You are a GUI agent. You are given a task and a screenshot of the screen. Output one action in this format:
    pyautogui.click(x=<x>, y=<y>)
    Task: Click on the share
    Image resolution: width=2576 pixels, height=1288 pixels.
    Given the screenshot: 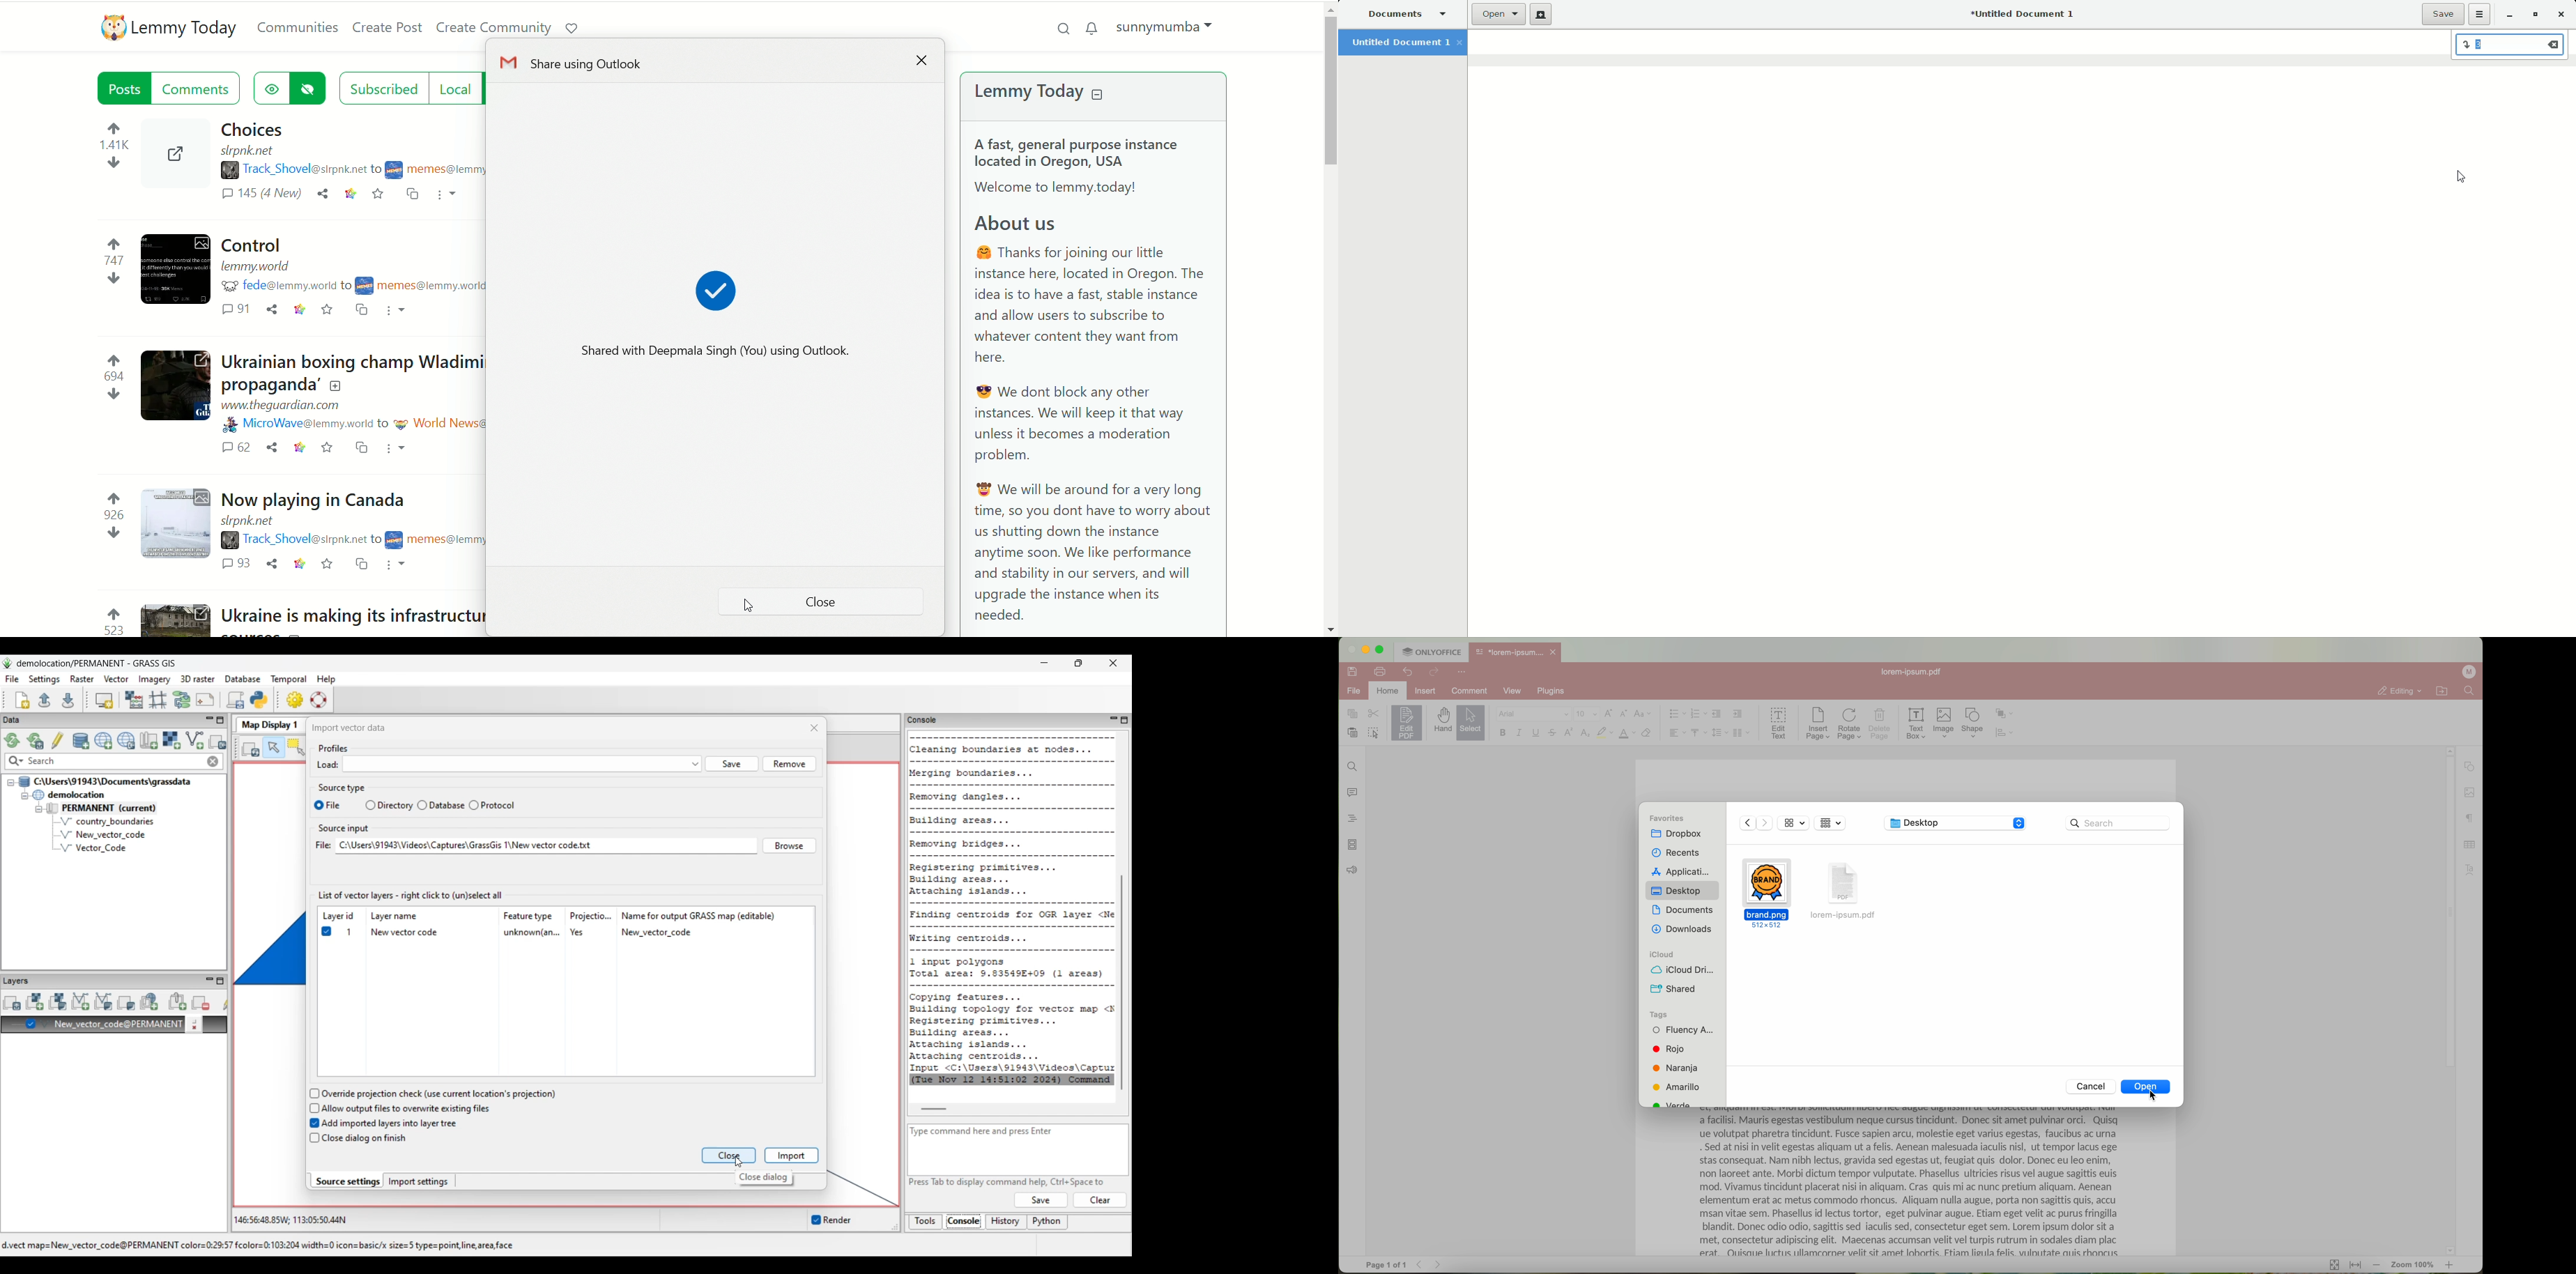 What is the action you would take?
    pyautogui.click(x=272, y=309)
    